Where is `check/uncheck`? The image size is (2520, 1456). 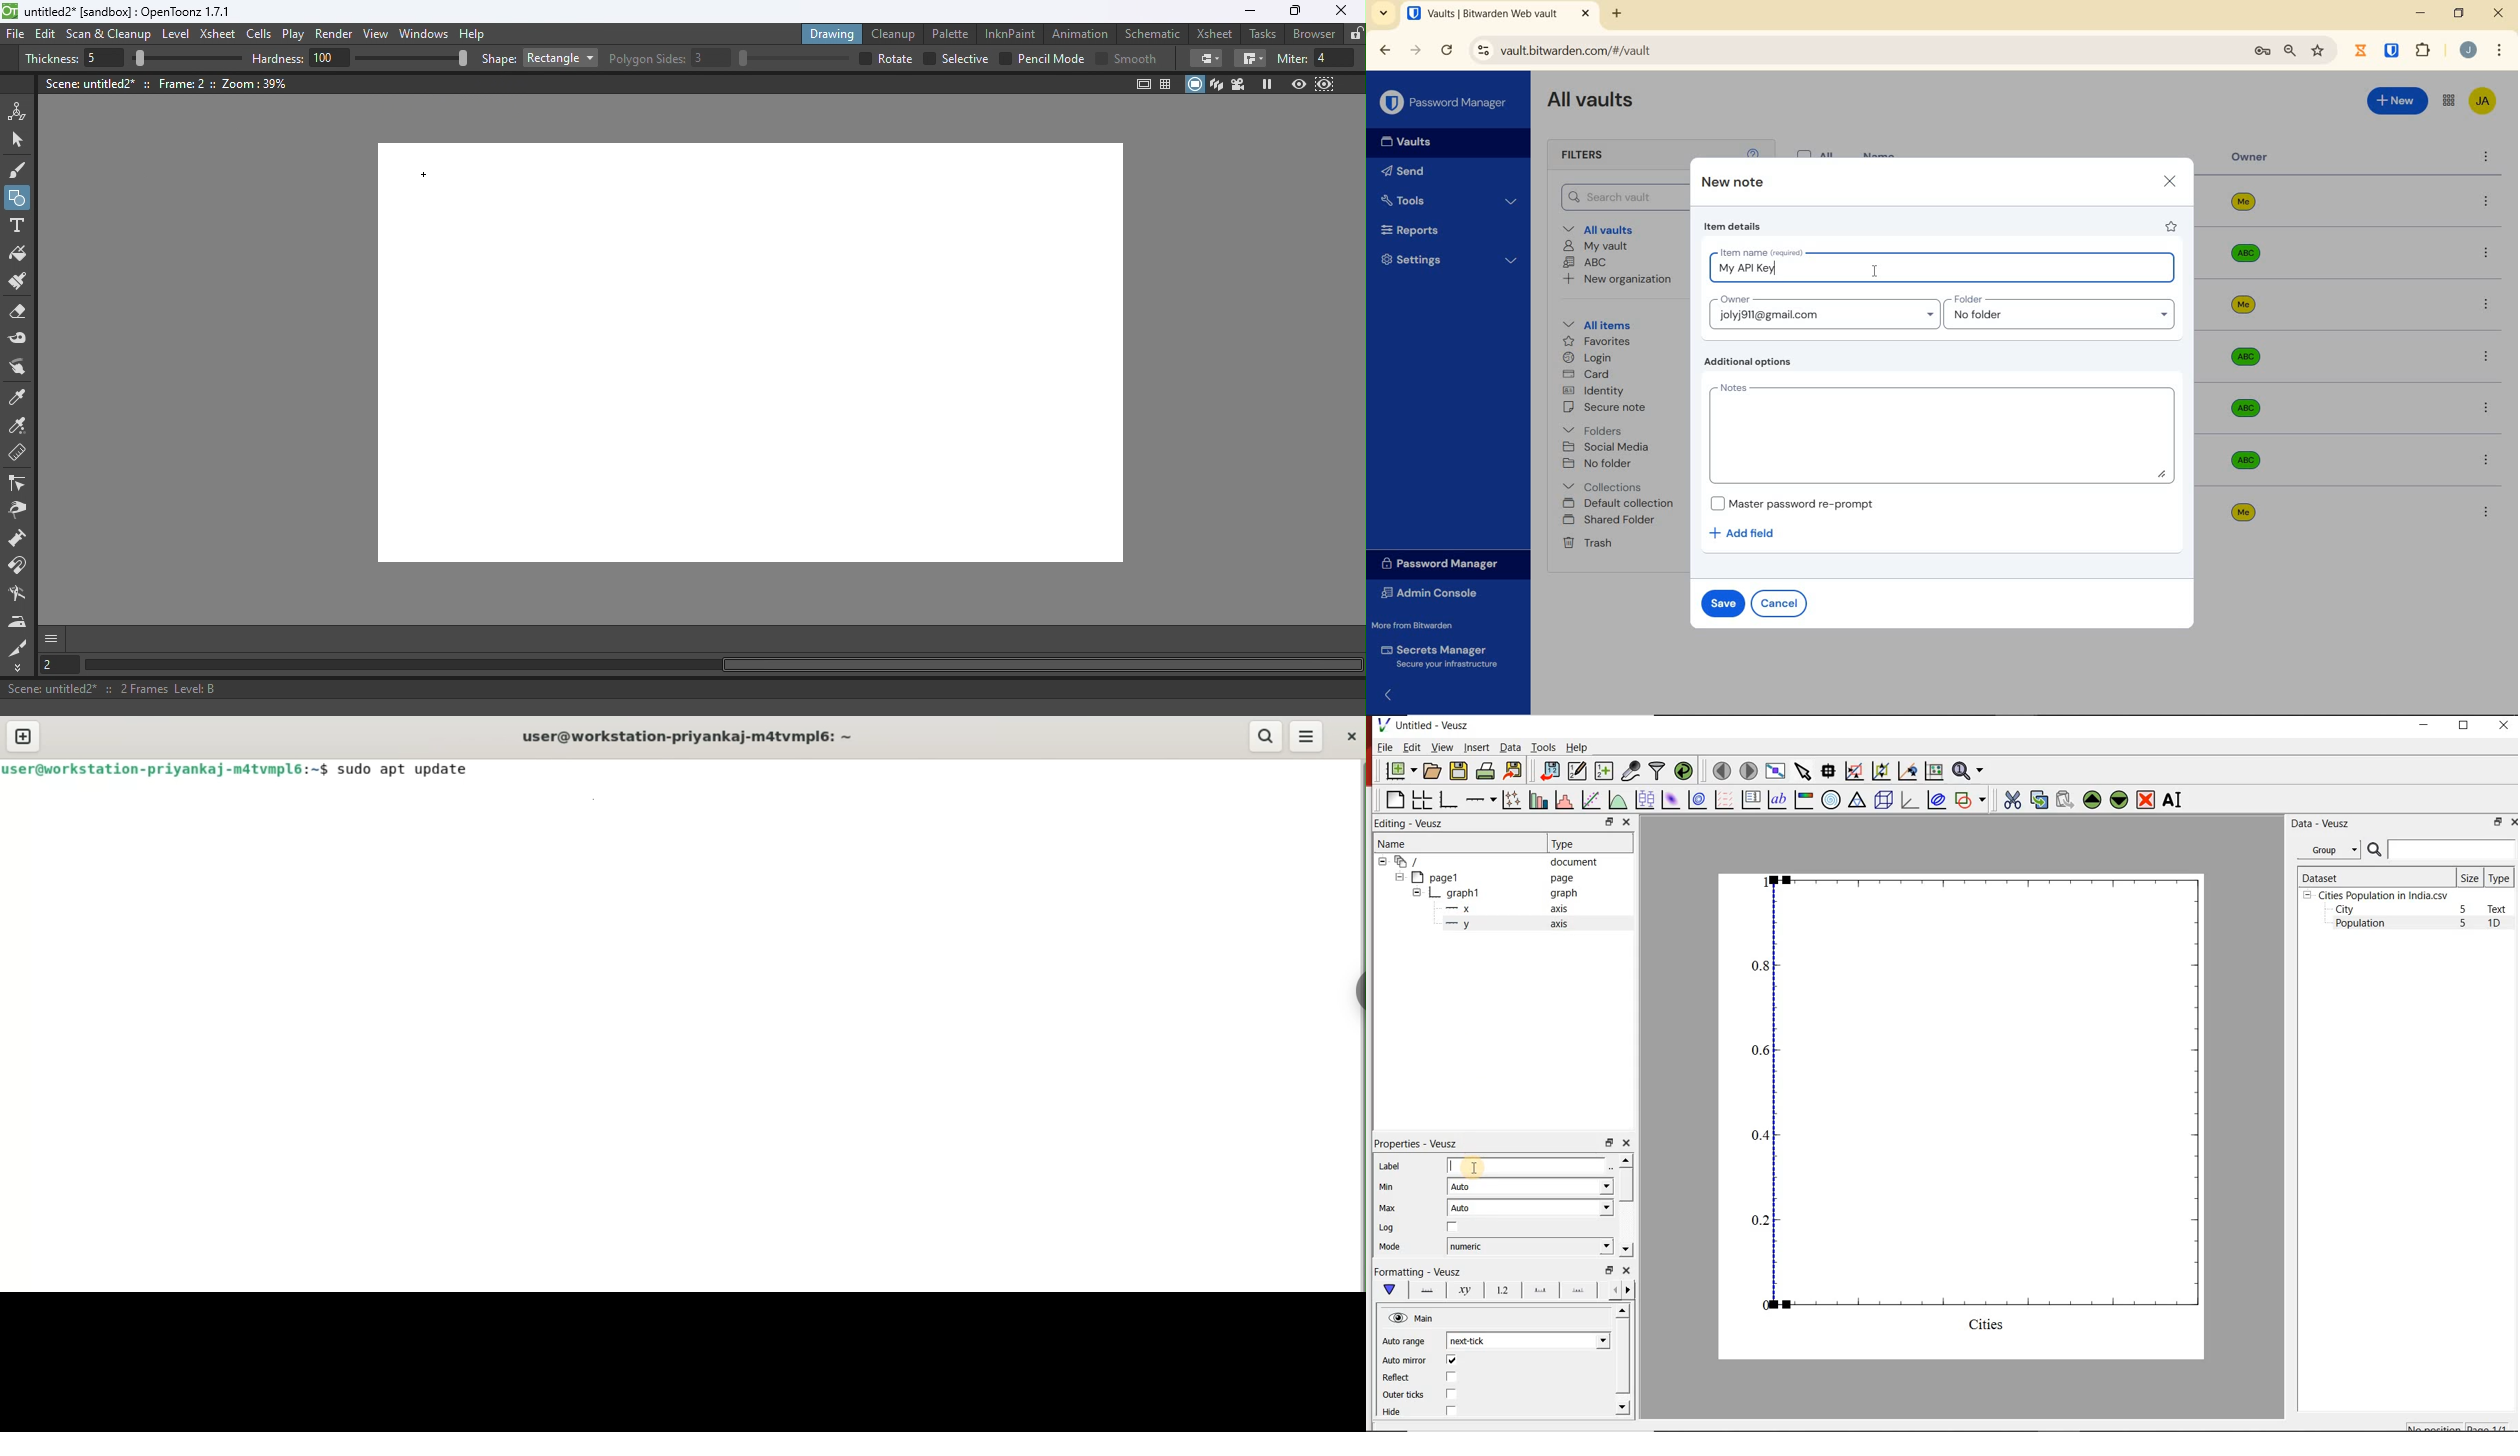
check/uncheck is located at coordinates (1452, 1376).